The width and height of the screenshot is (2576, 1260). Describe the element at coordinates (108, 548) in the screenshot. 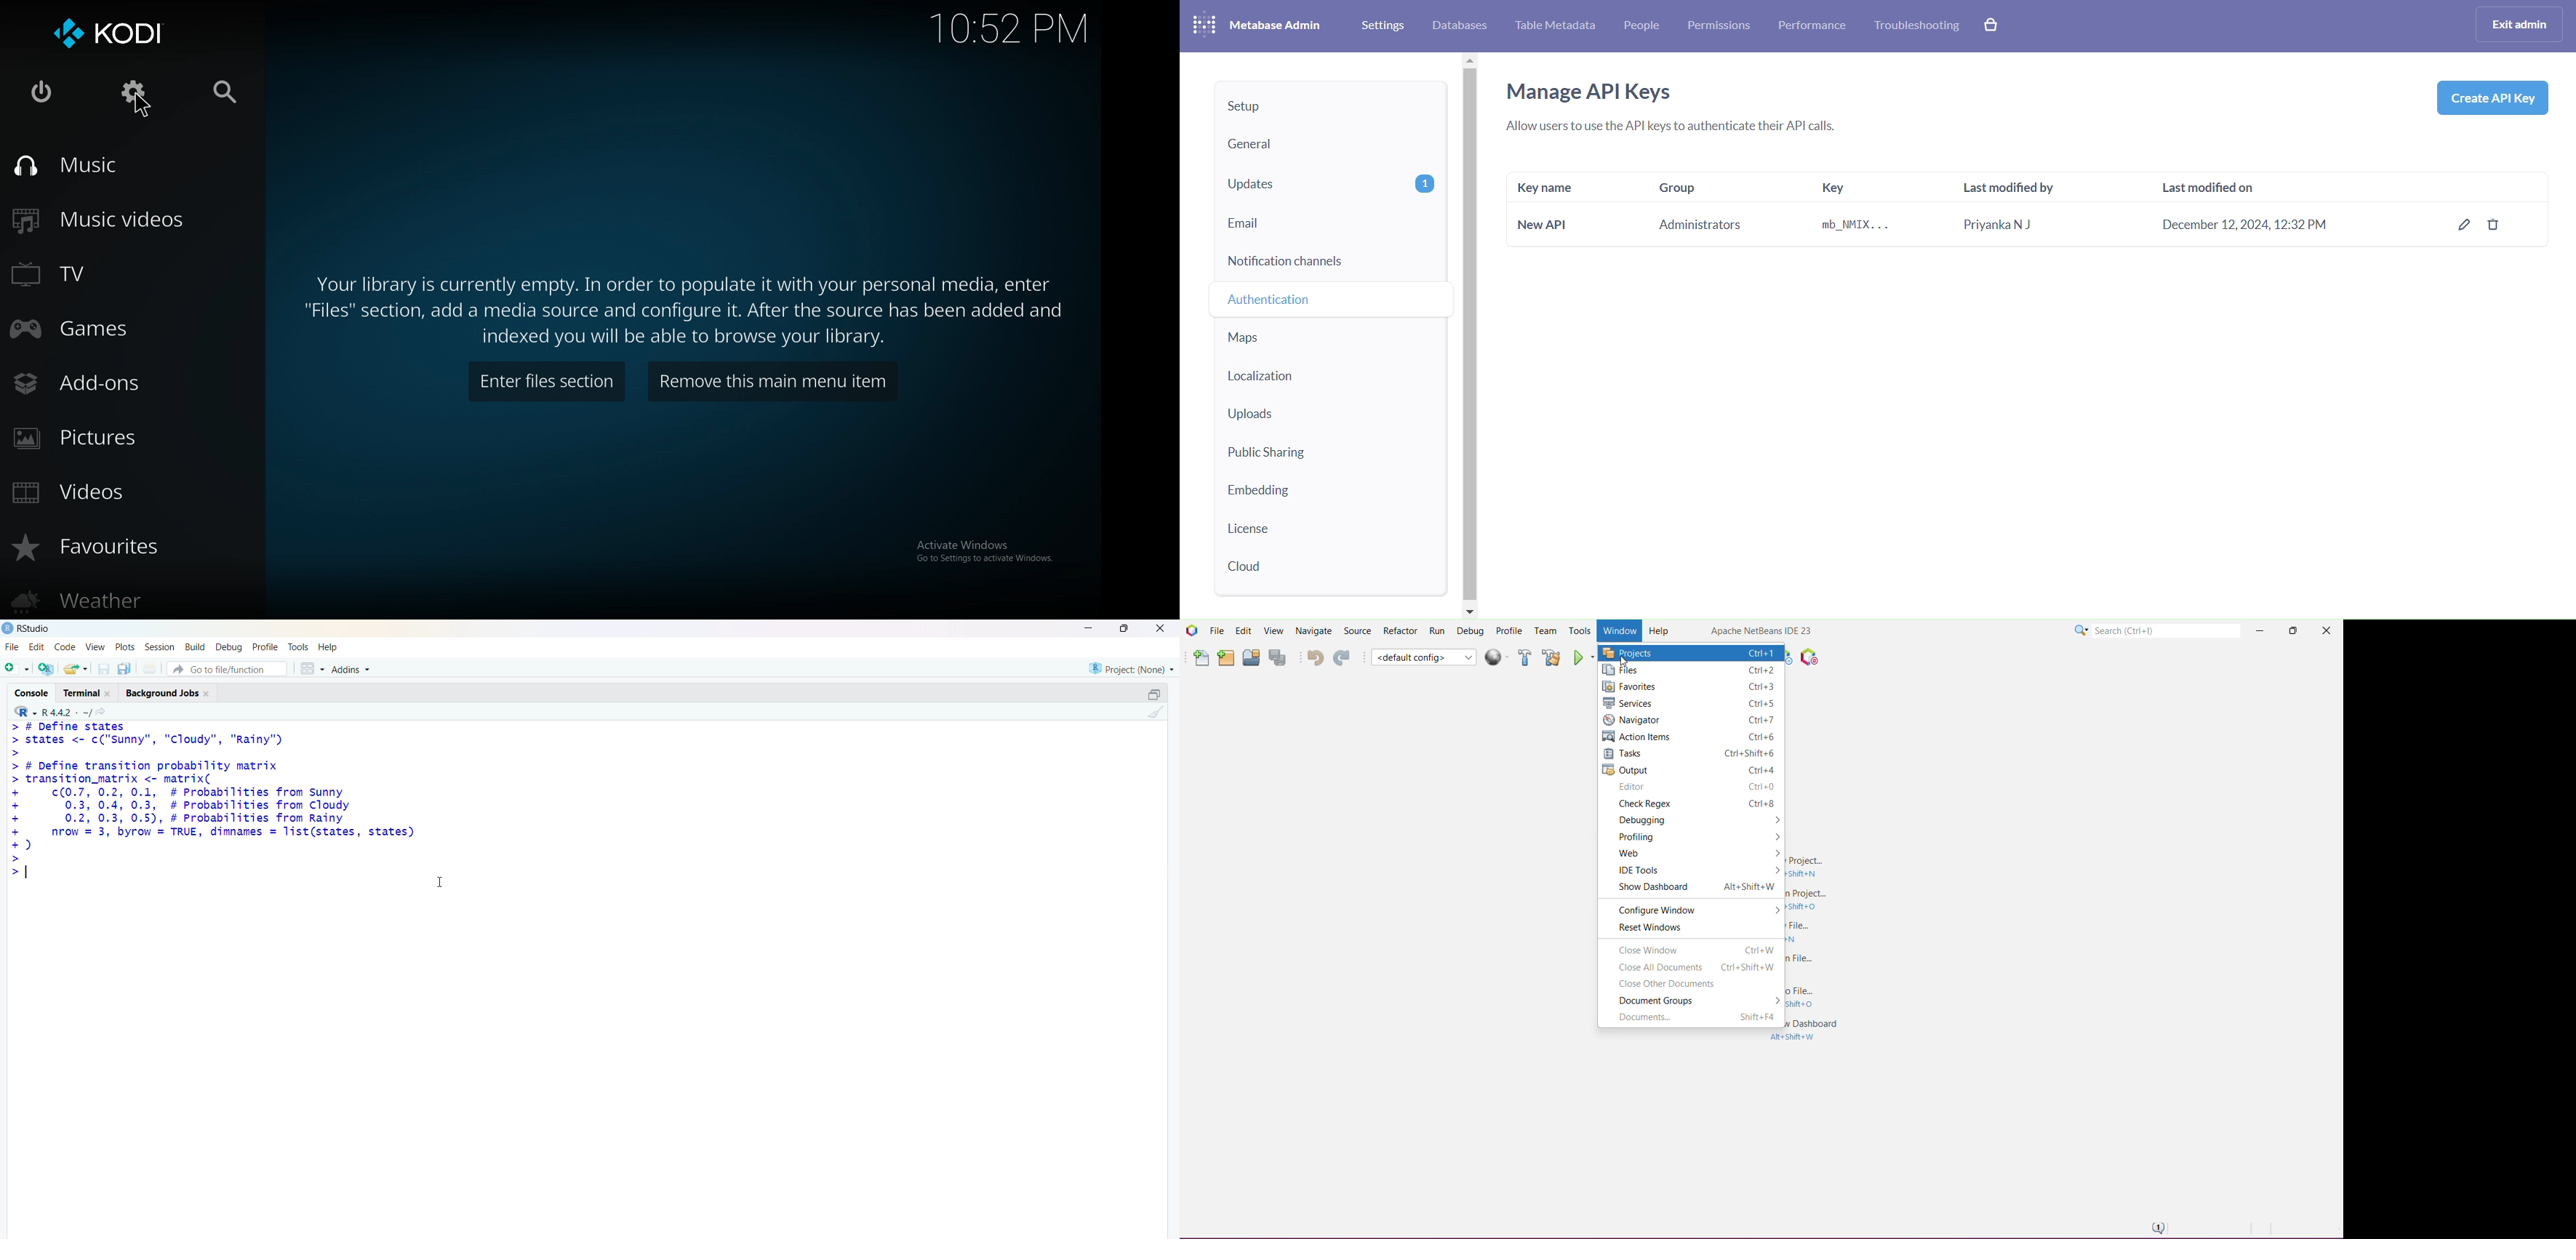

I see `favourites` at that location.